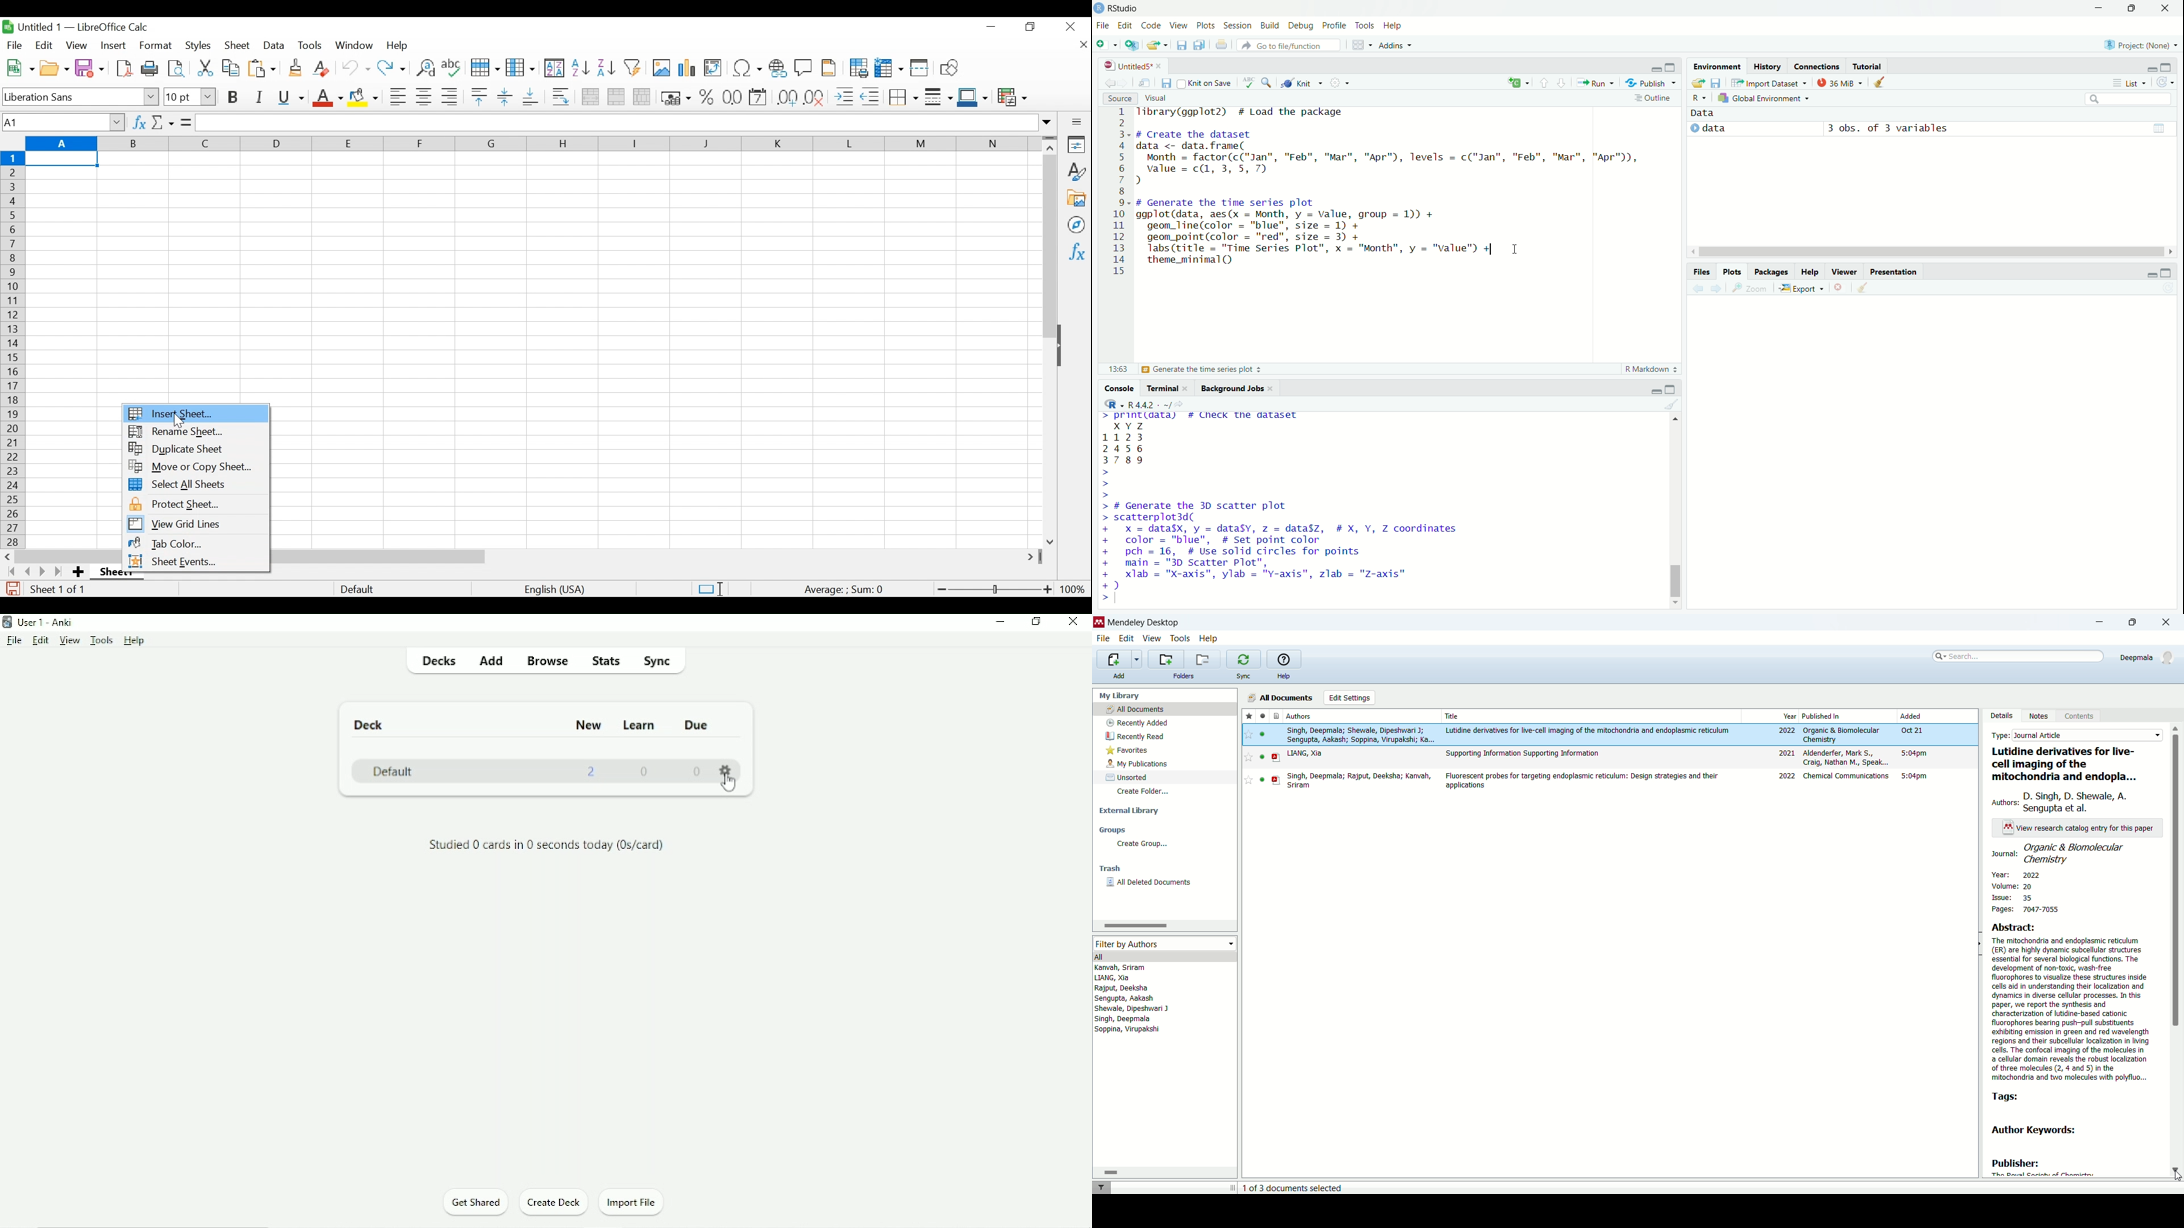 The height and width of the screenshot is (1232, 2184). I want to click on view the current working directory, so click(1180, 404).